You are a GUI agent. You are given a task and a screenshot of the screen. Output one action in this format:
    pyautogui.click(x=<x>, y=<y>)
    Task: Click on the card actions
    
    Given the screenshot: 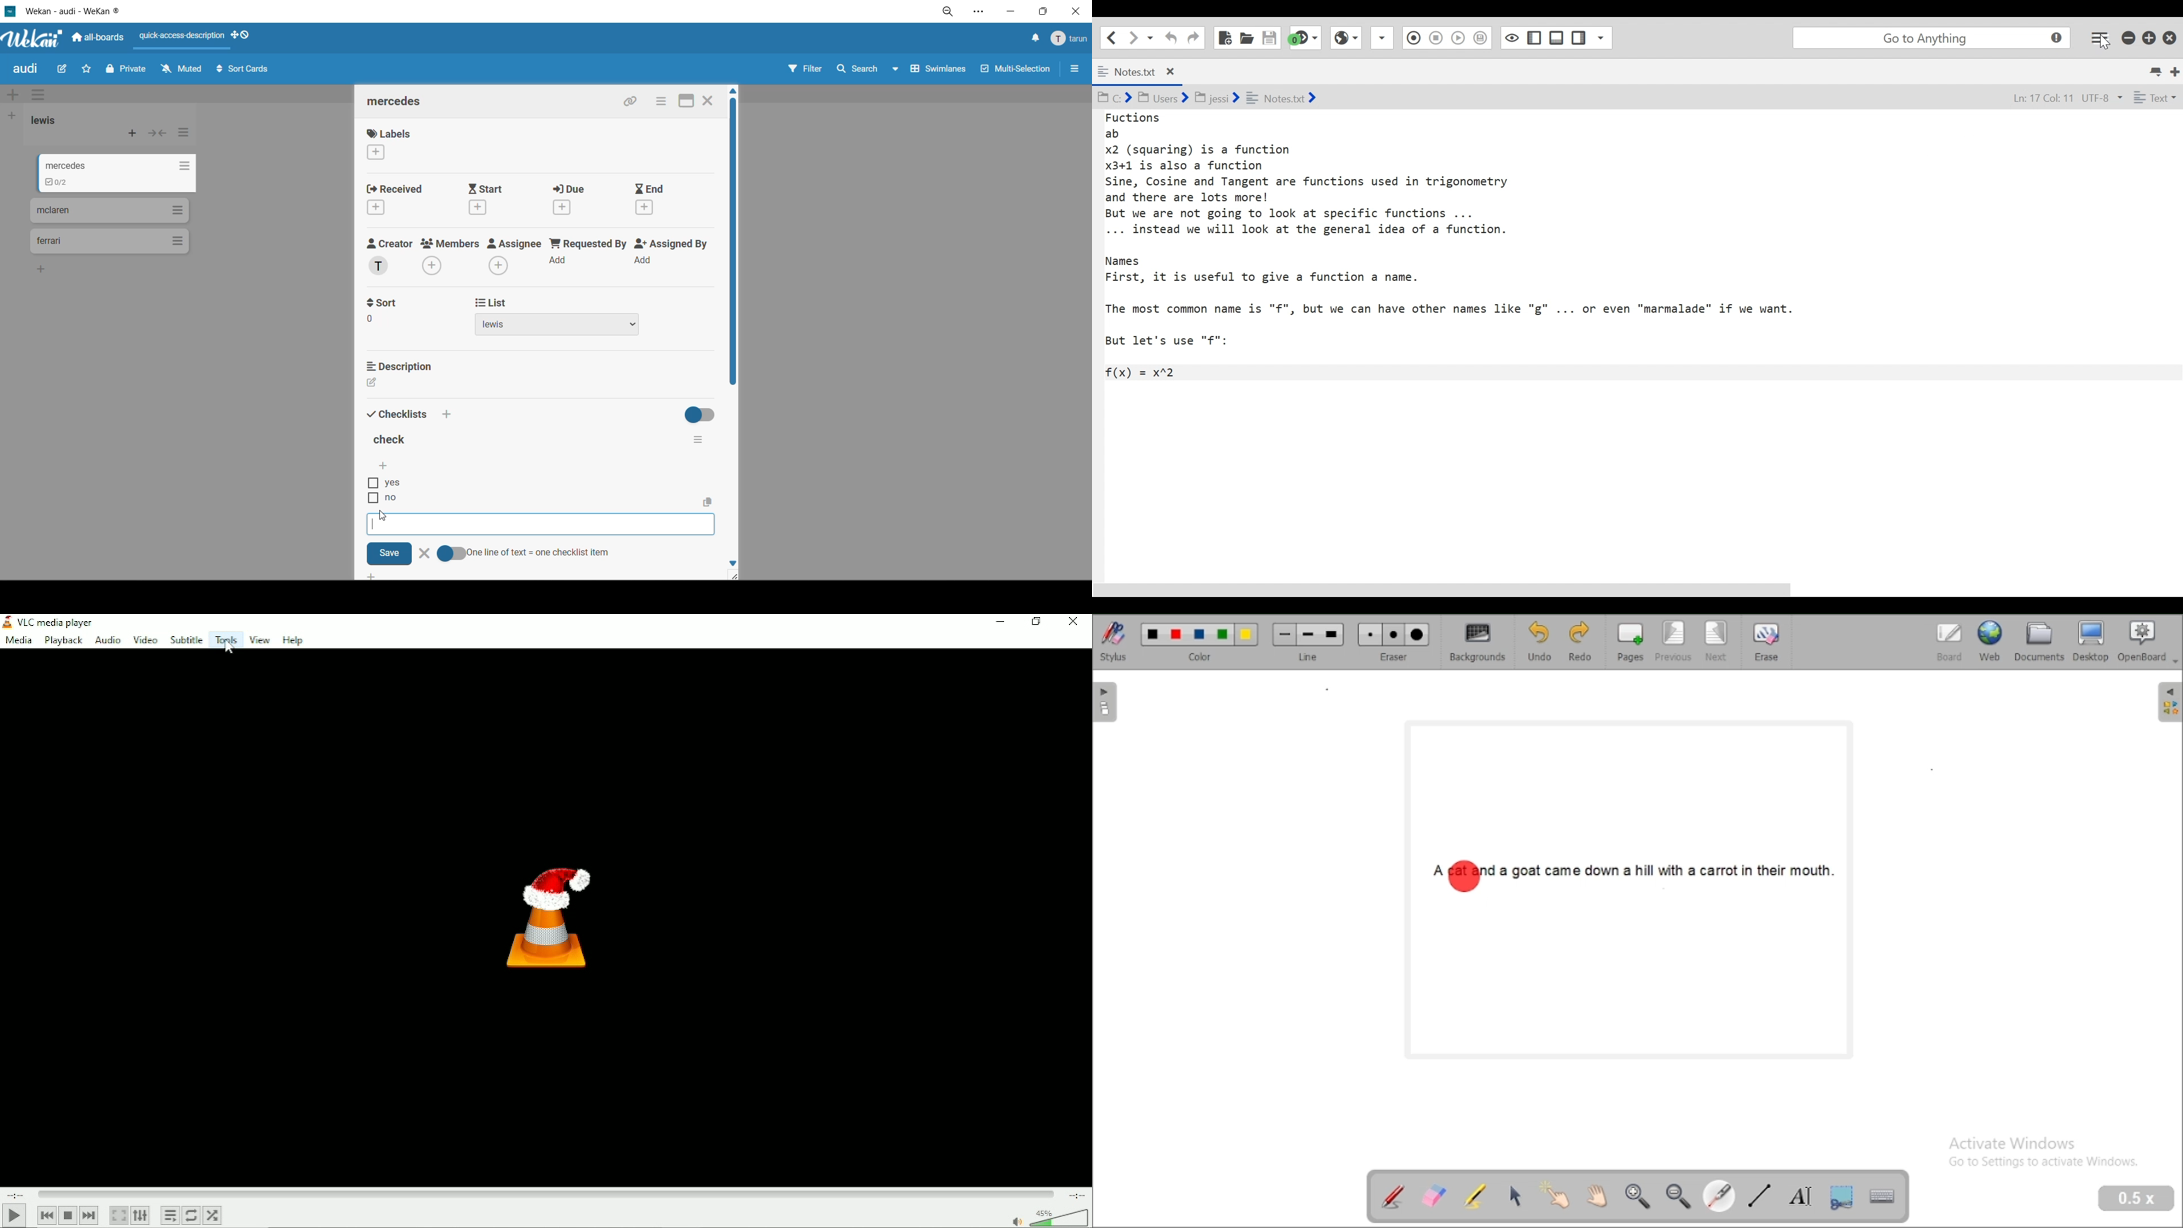 What is the action you would take?
    pyautogui.click(x=657, y=102)
    